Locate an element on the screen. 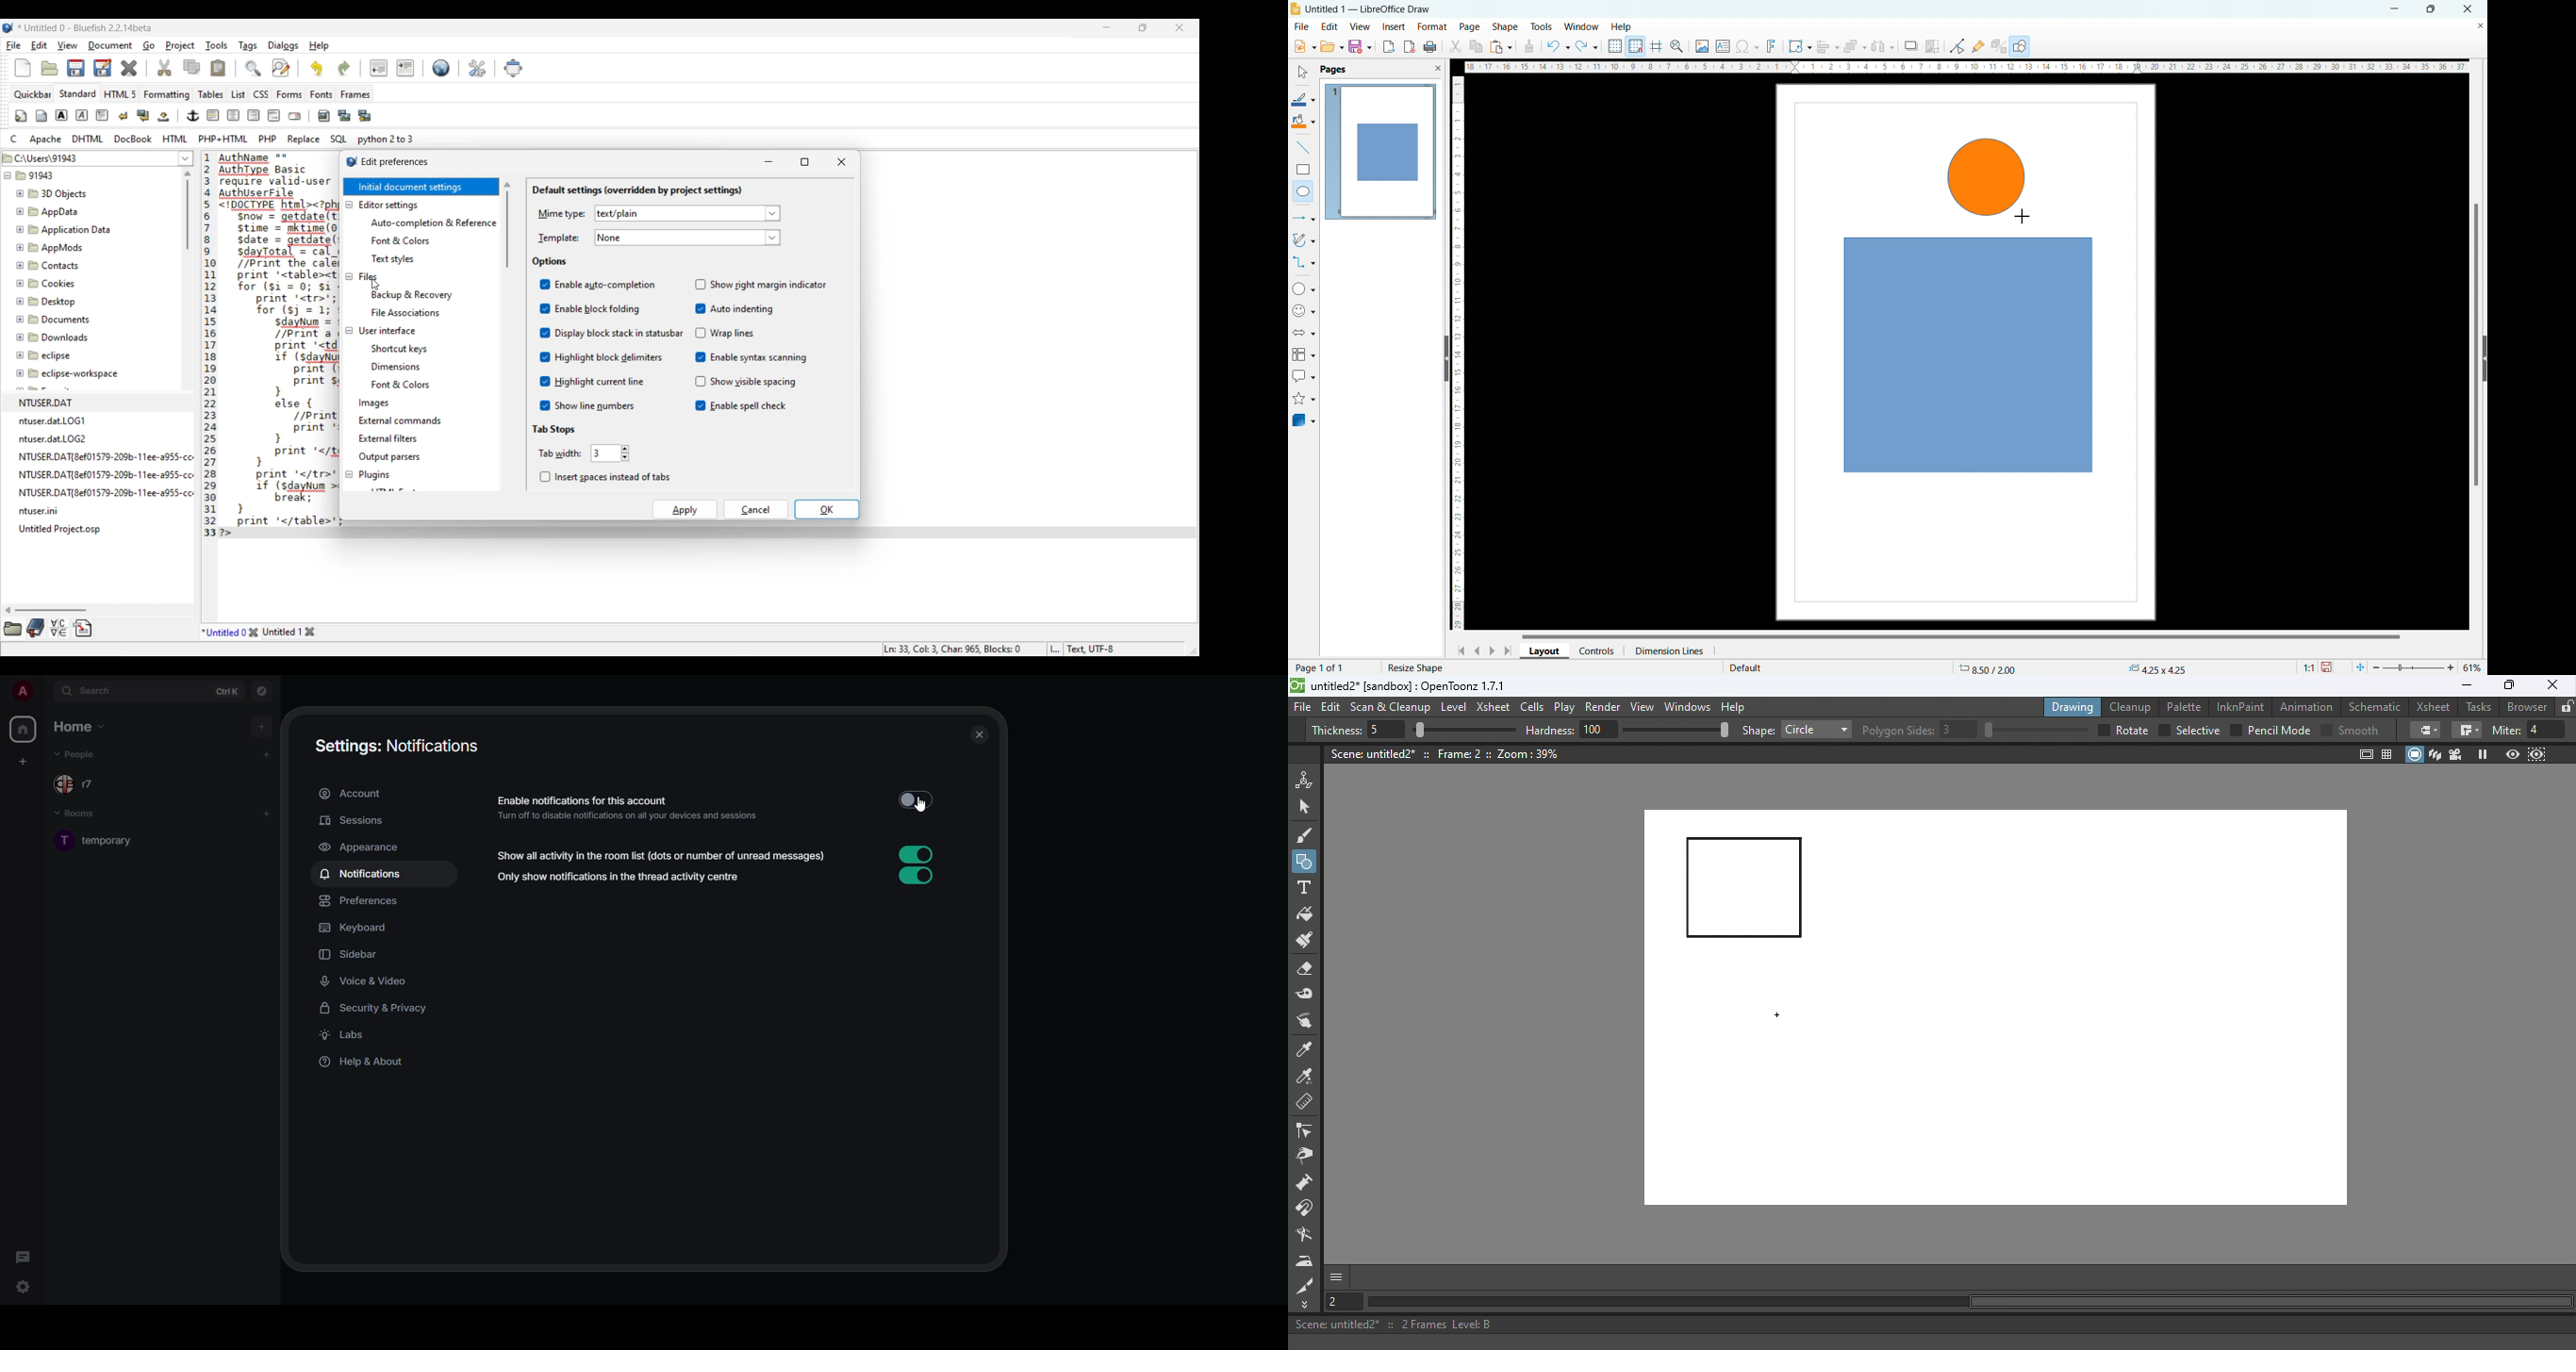 The width and height of the screenshot is (2576, 1372). elipse is located at coordinates (1303, 191).